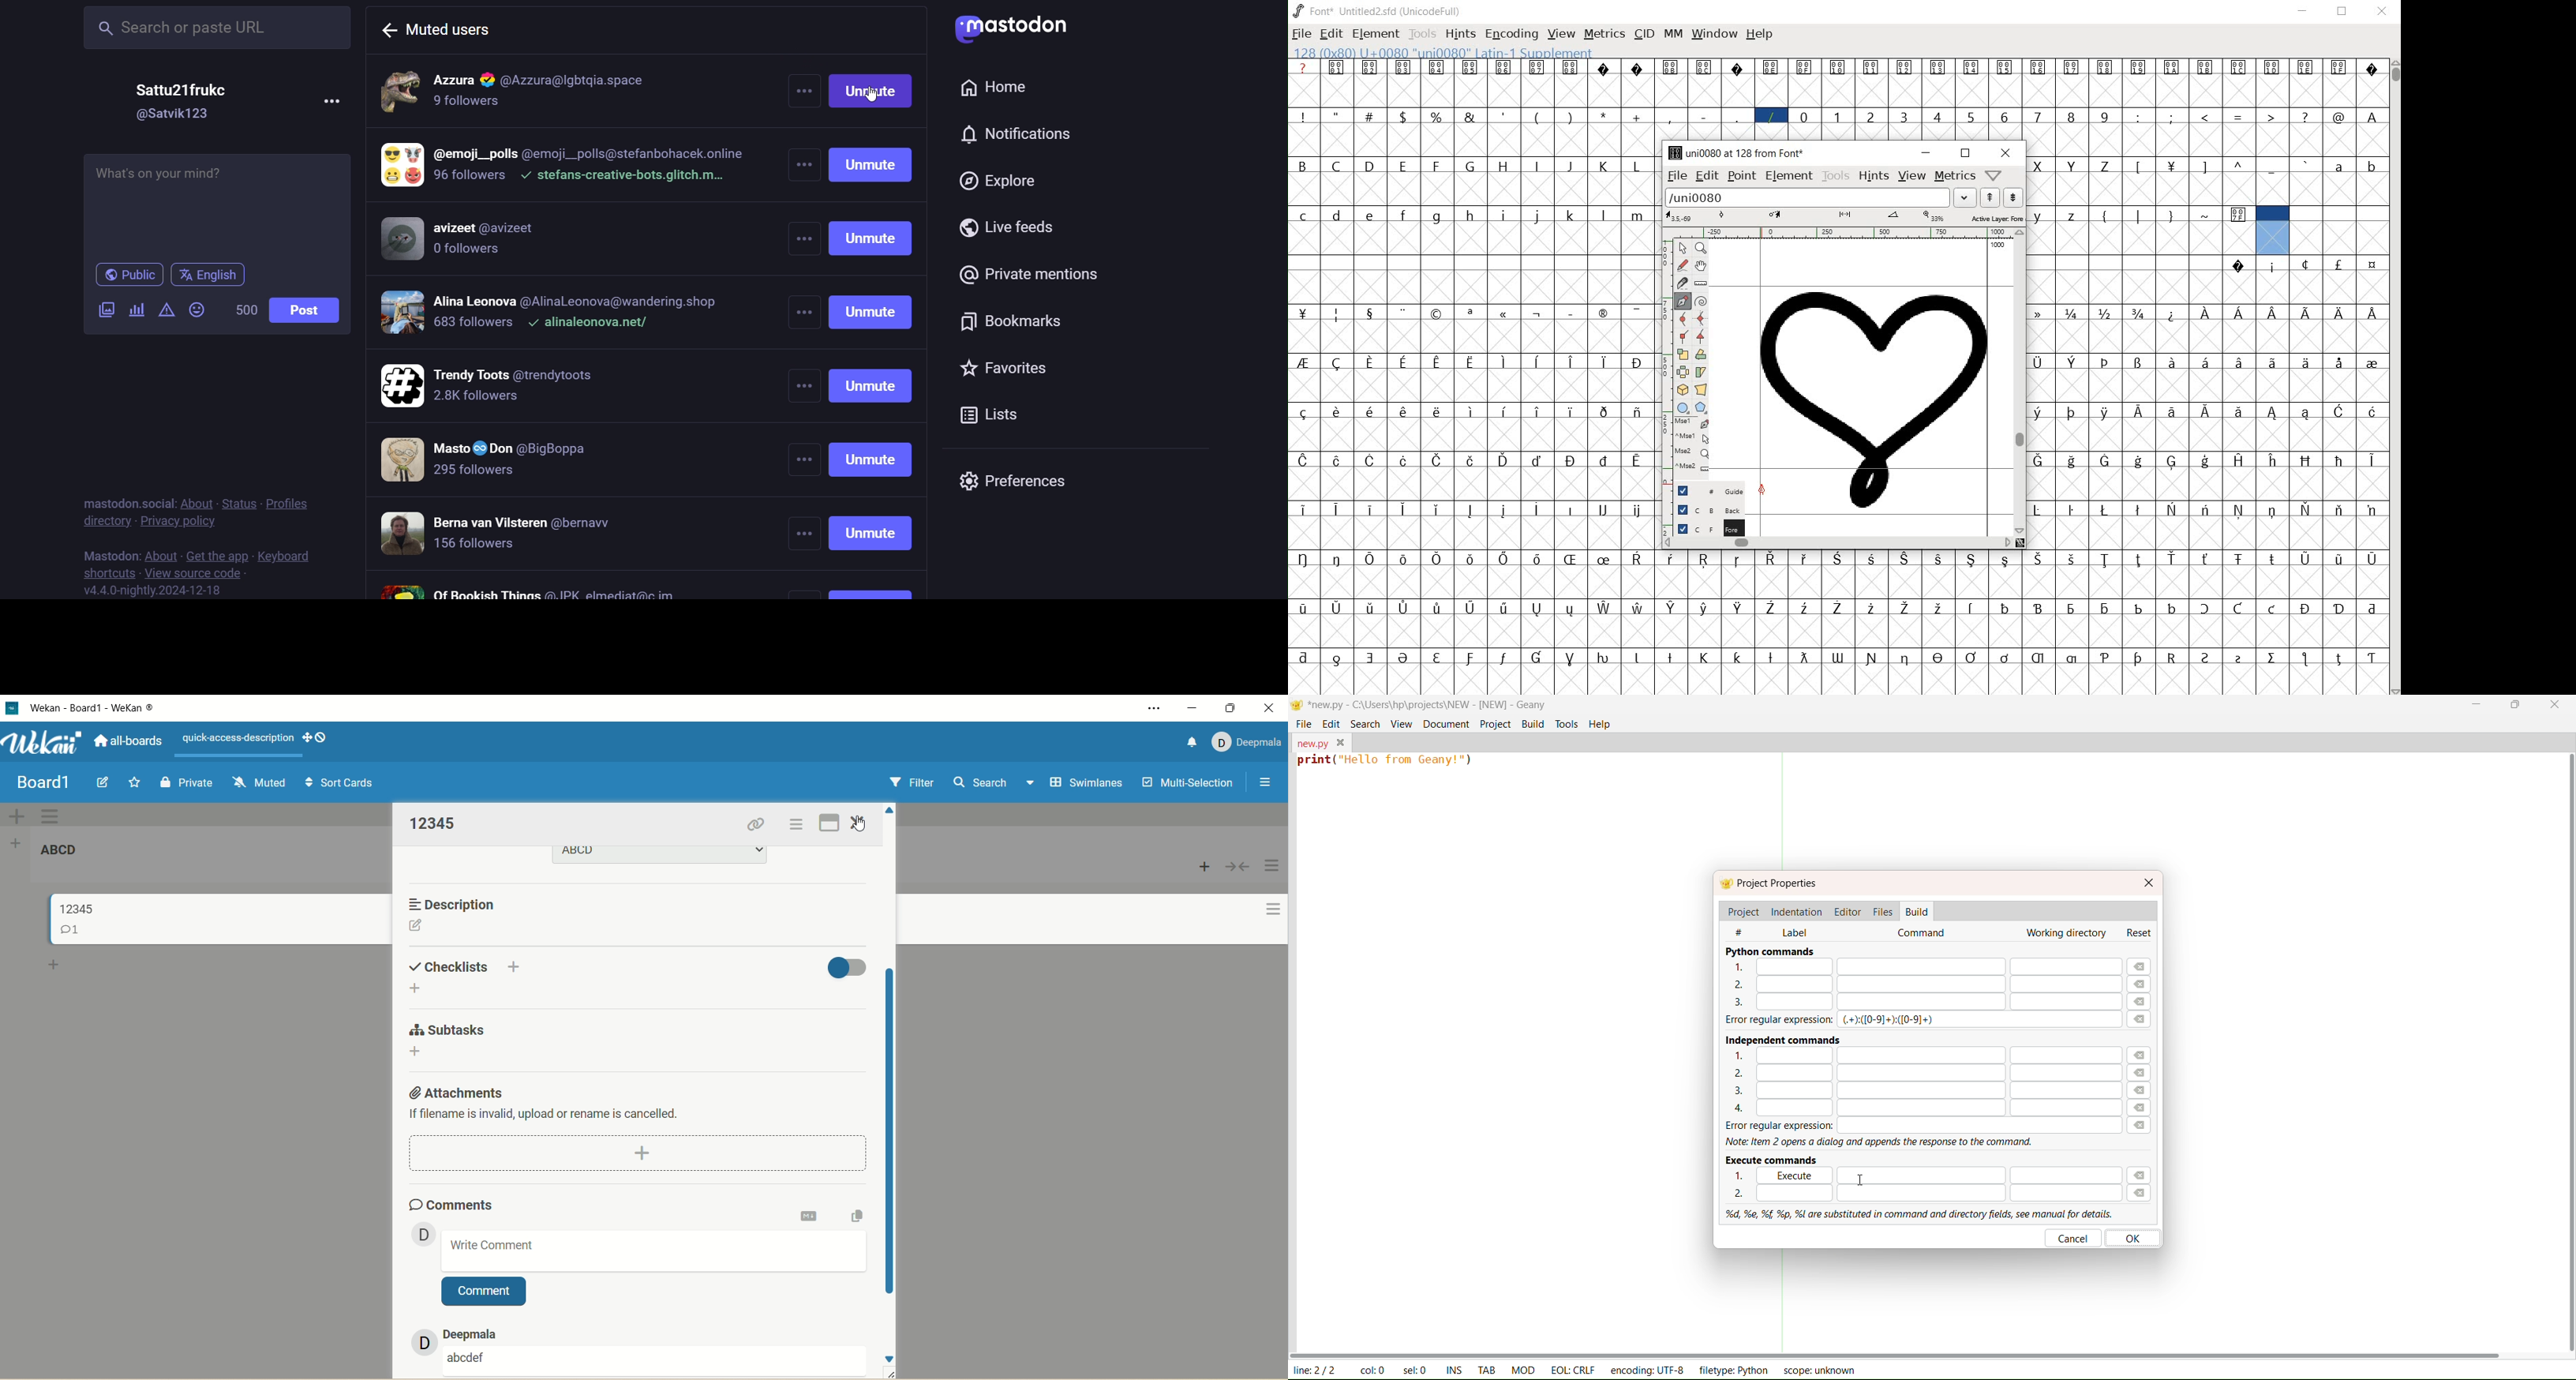 The width and height of the screenshot is (2576, 1400). What do you see at coordinates (1503, 510) in the screenshot?
I see `glyph` at bounding box center [1503, 510].